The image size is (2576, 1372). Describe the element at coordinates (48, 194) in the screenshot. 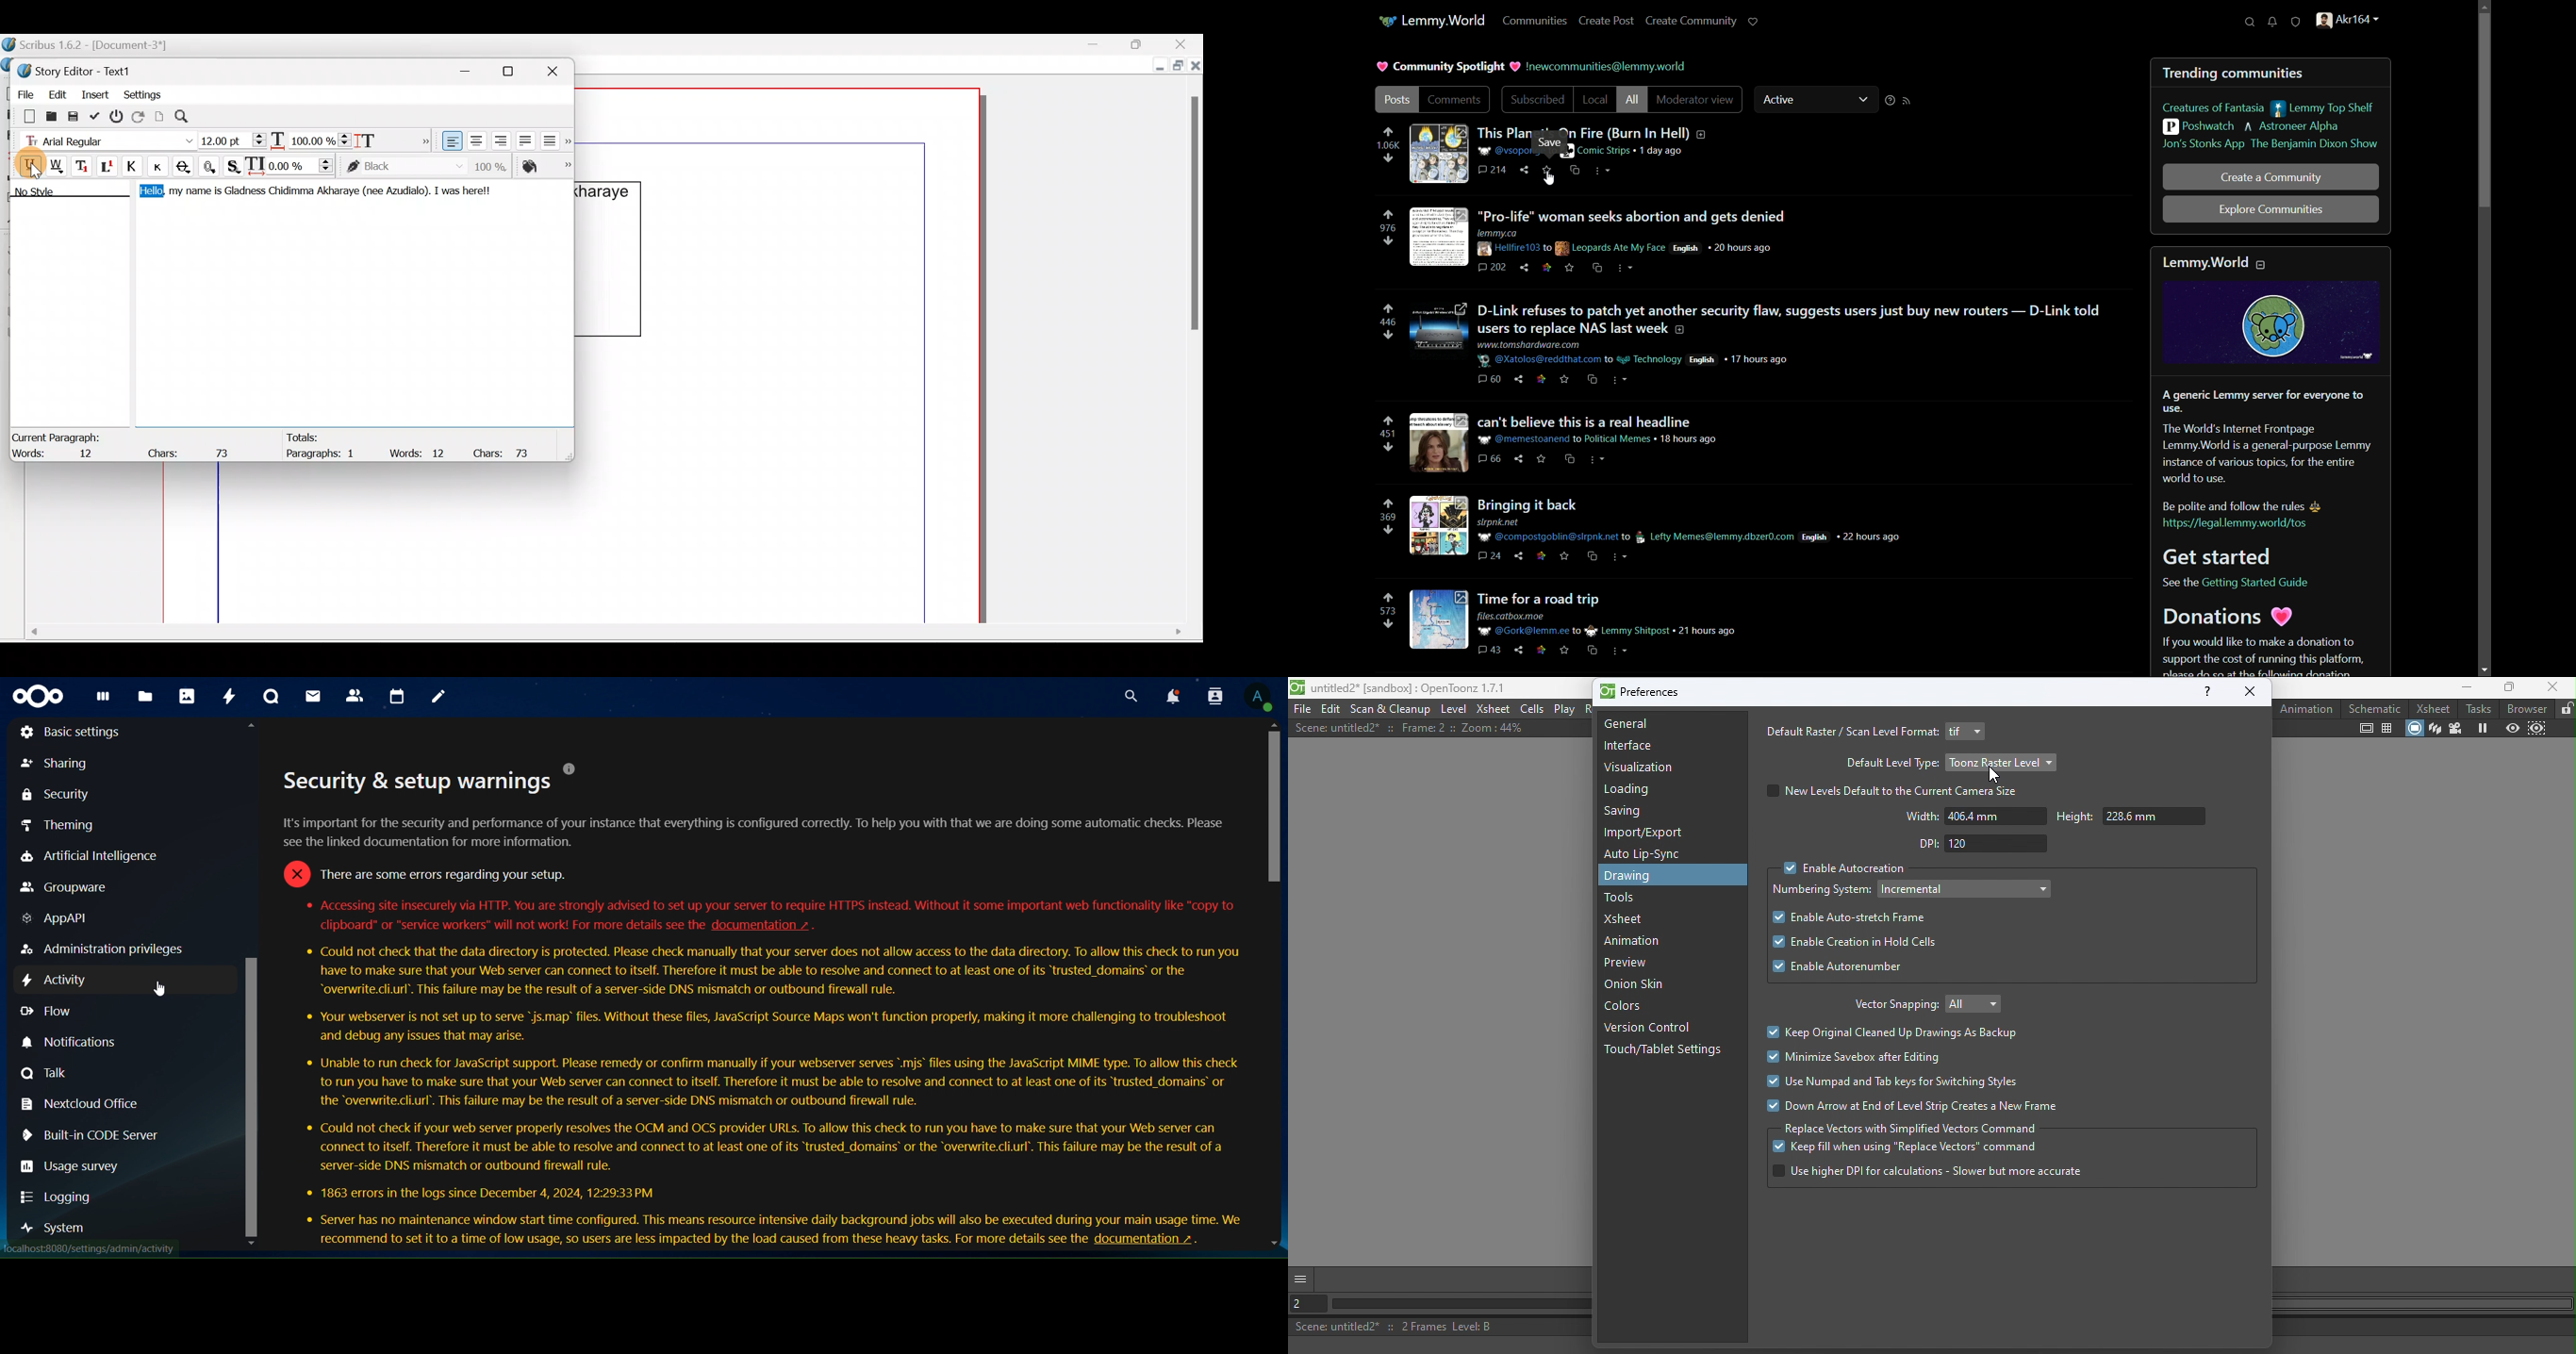

I see `No style` at that location.